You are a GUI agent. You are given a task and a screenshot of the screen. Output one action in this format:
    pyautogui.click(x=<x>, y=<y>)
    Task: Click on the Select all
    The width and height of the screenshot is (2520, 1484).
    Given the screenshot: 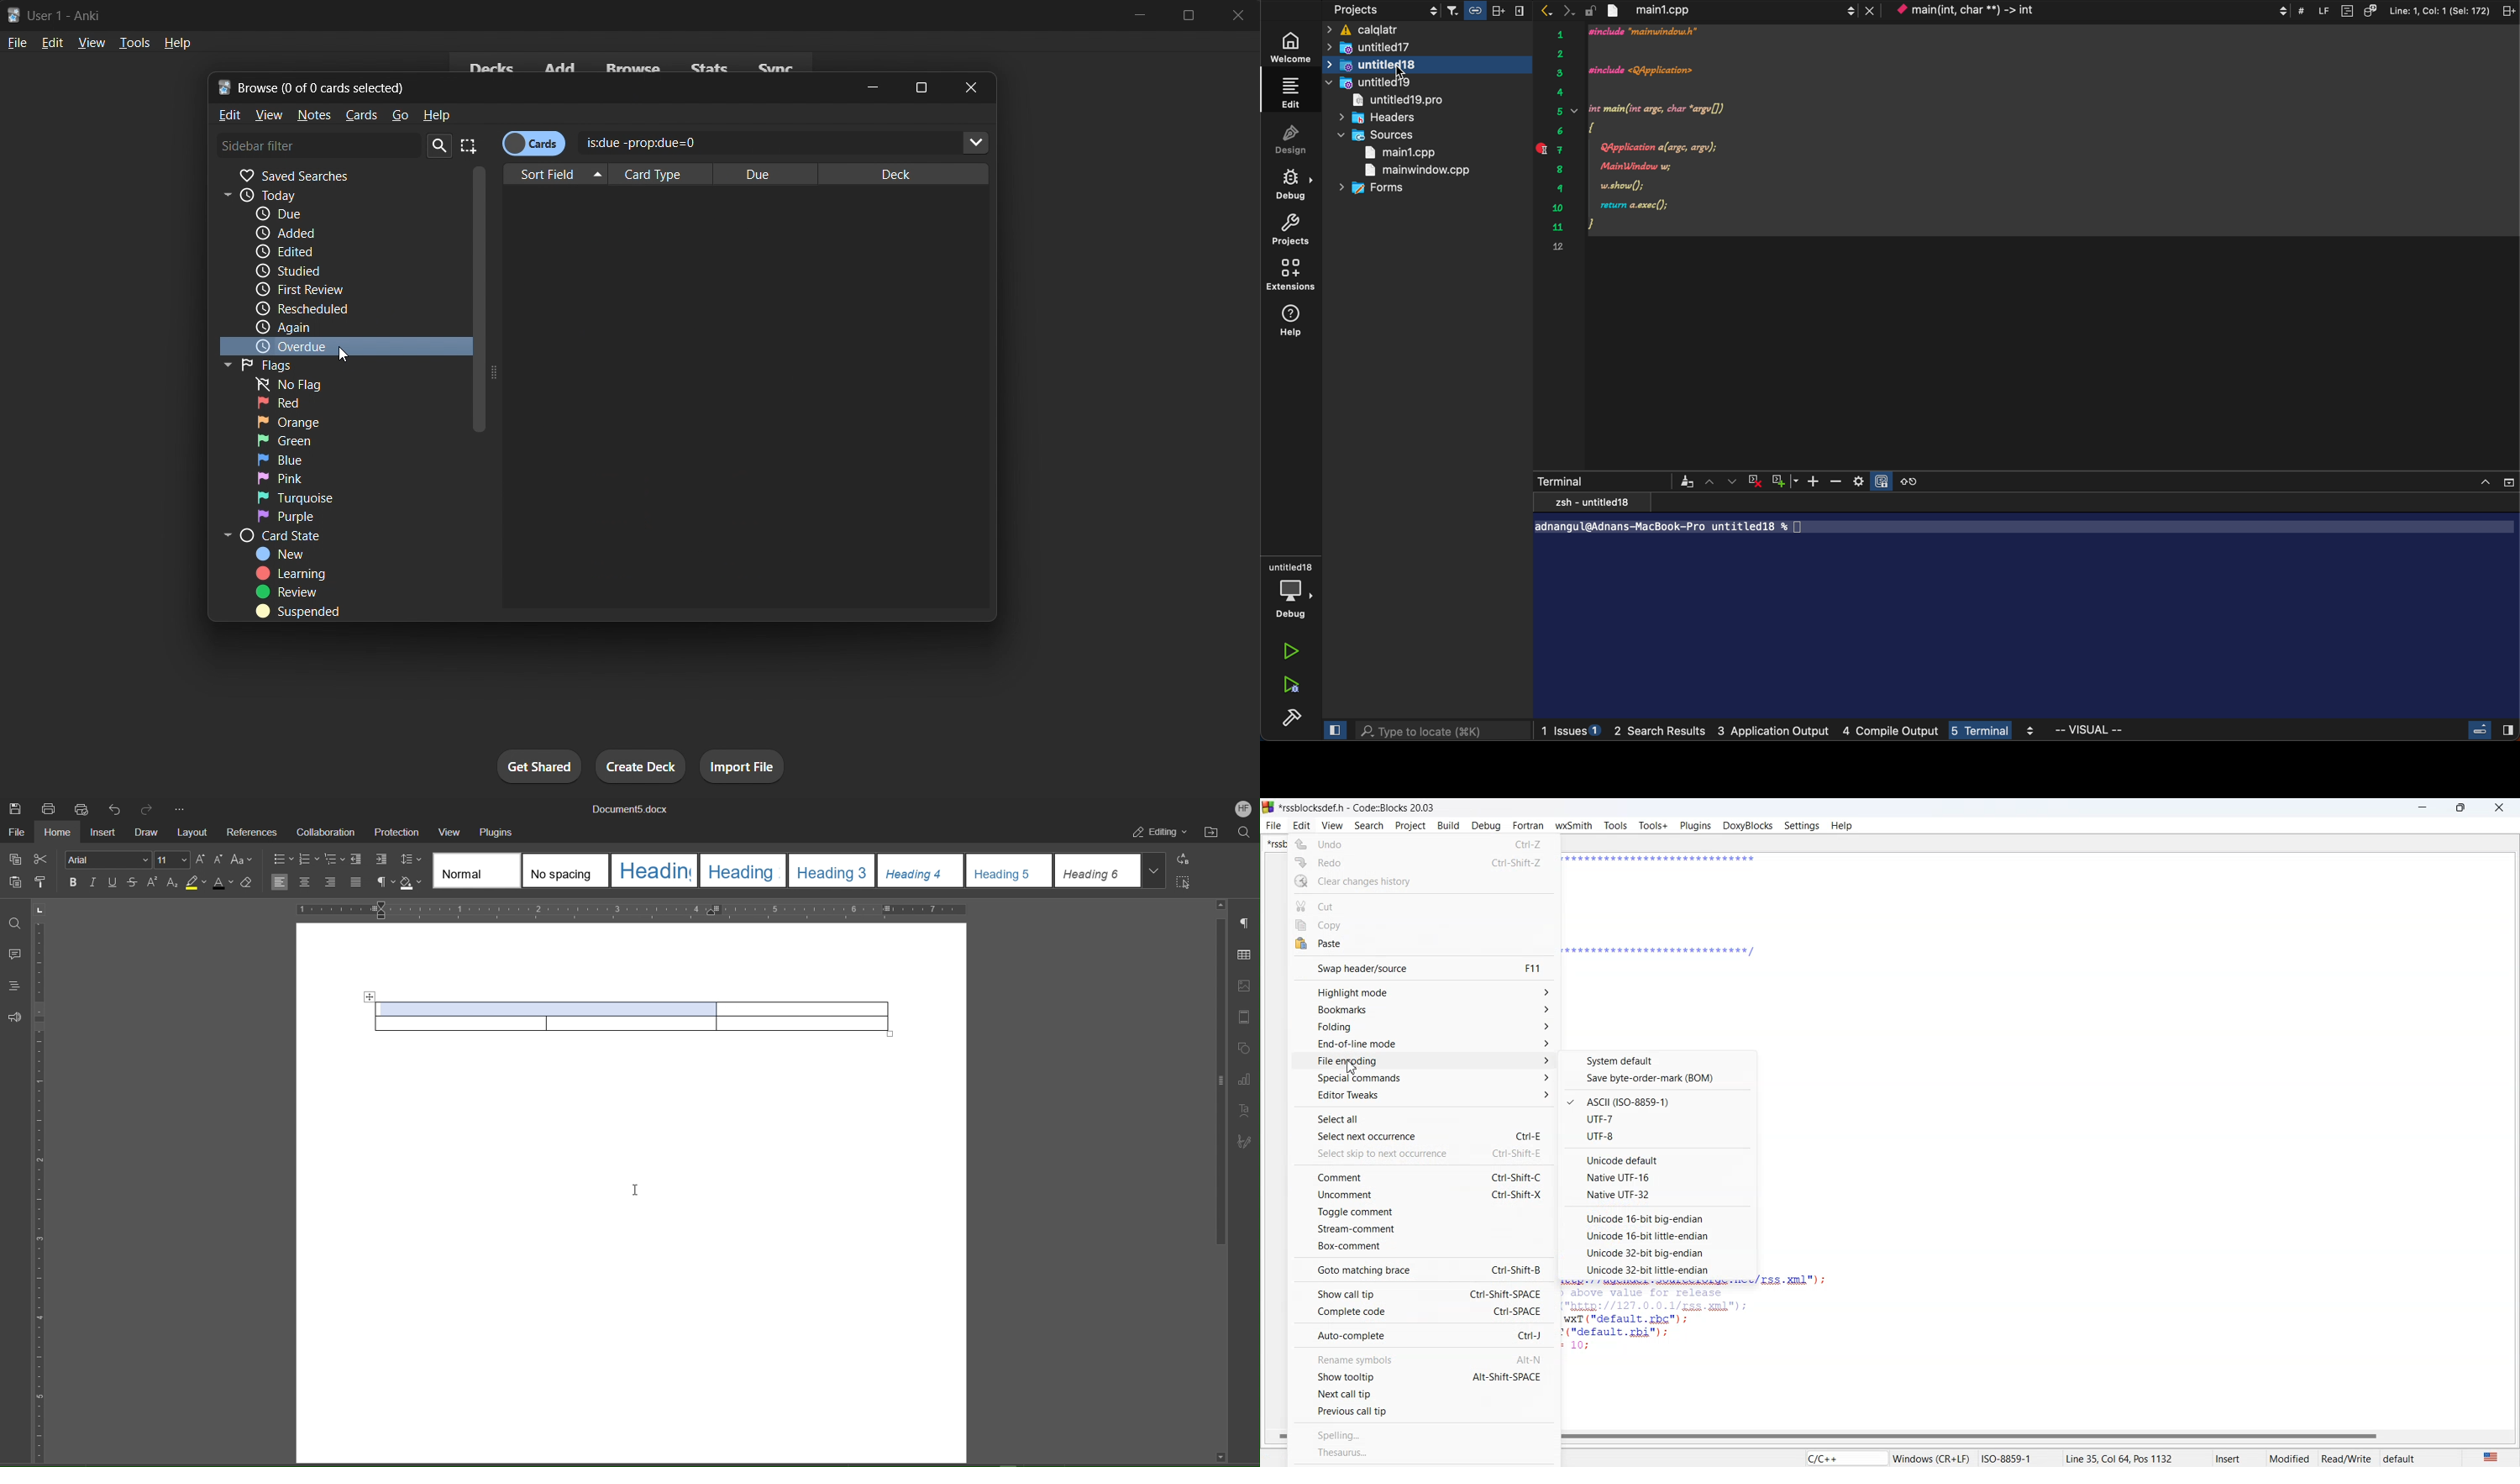 What is the action you would take?
    pyautogui.click(x=1424, y=1117)
    